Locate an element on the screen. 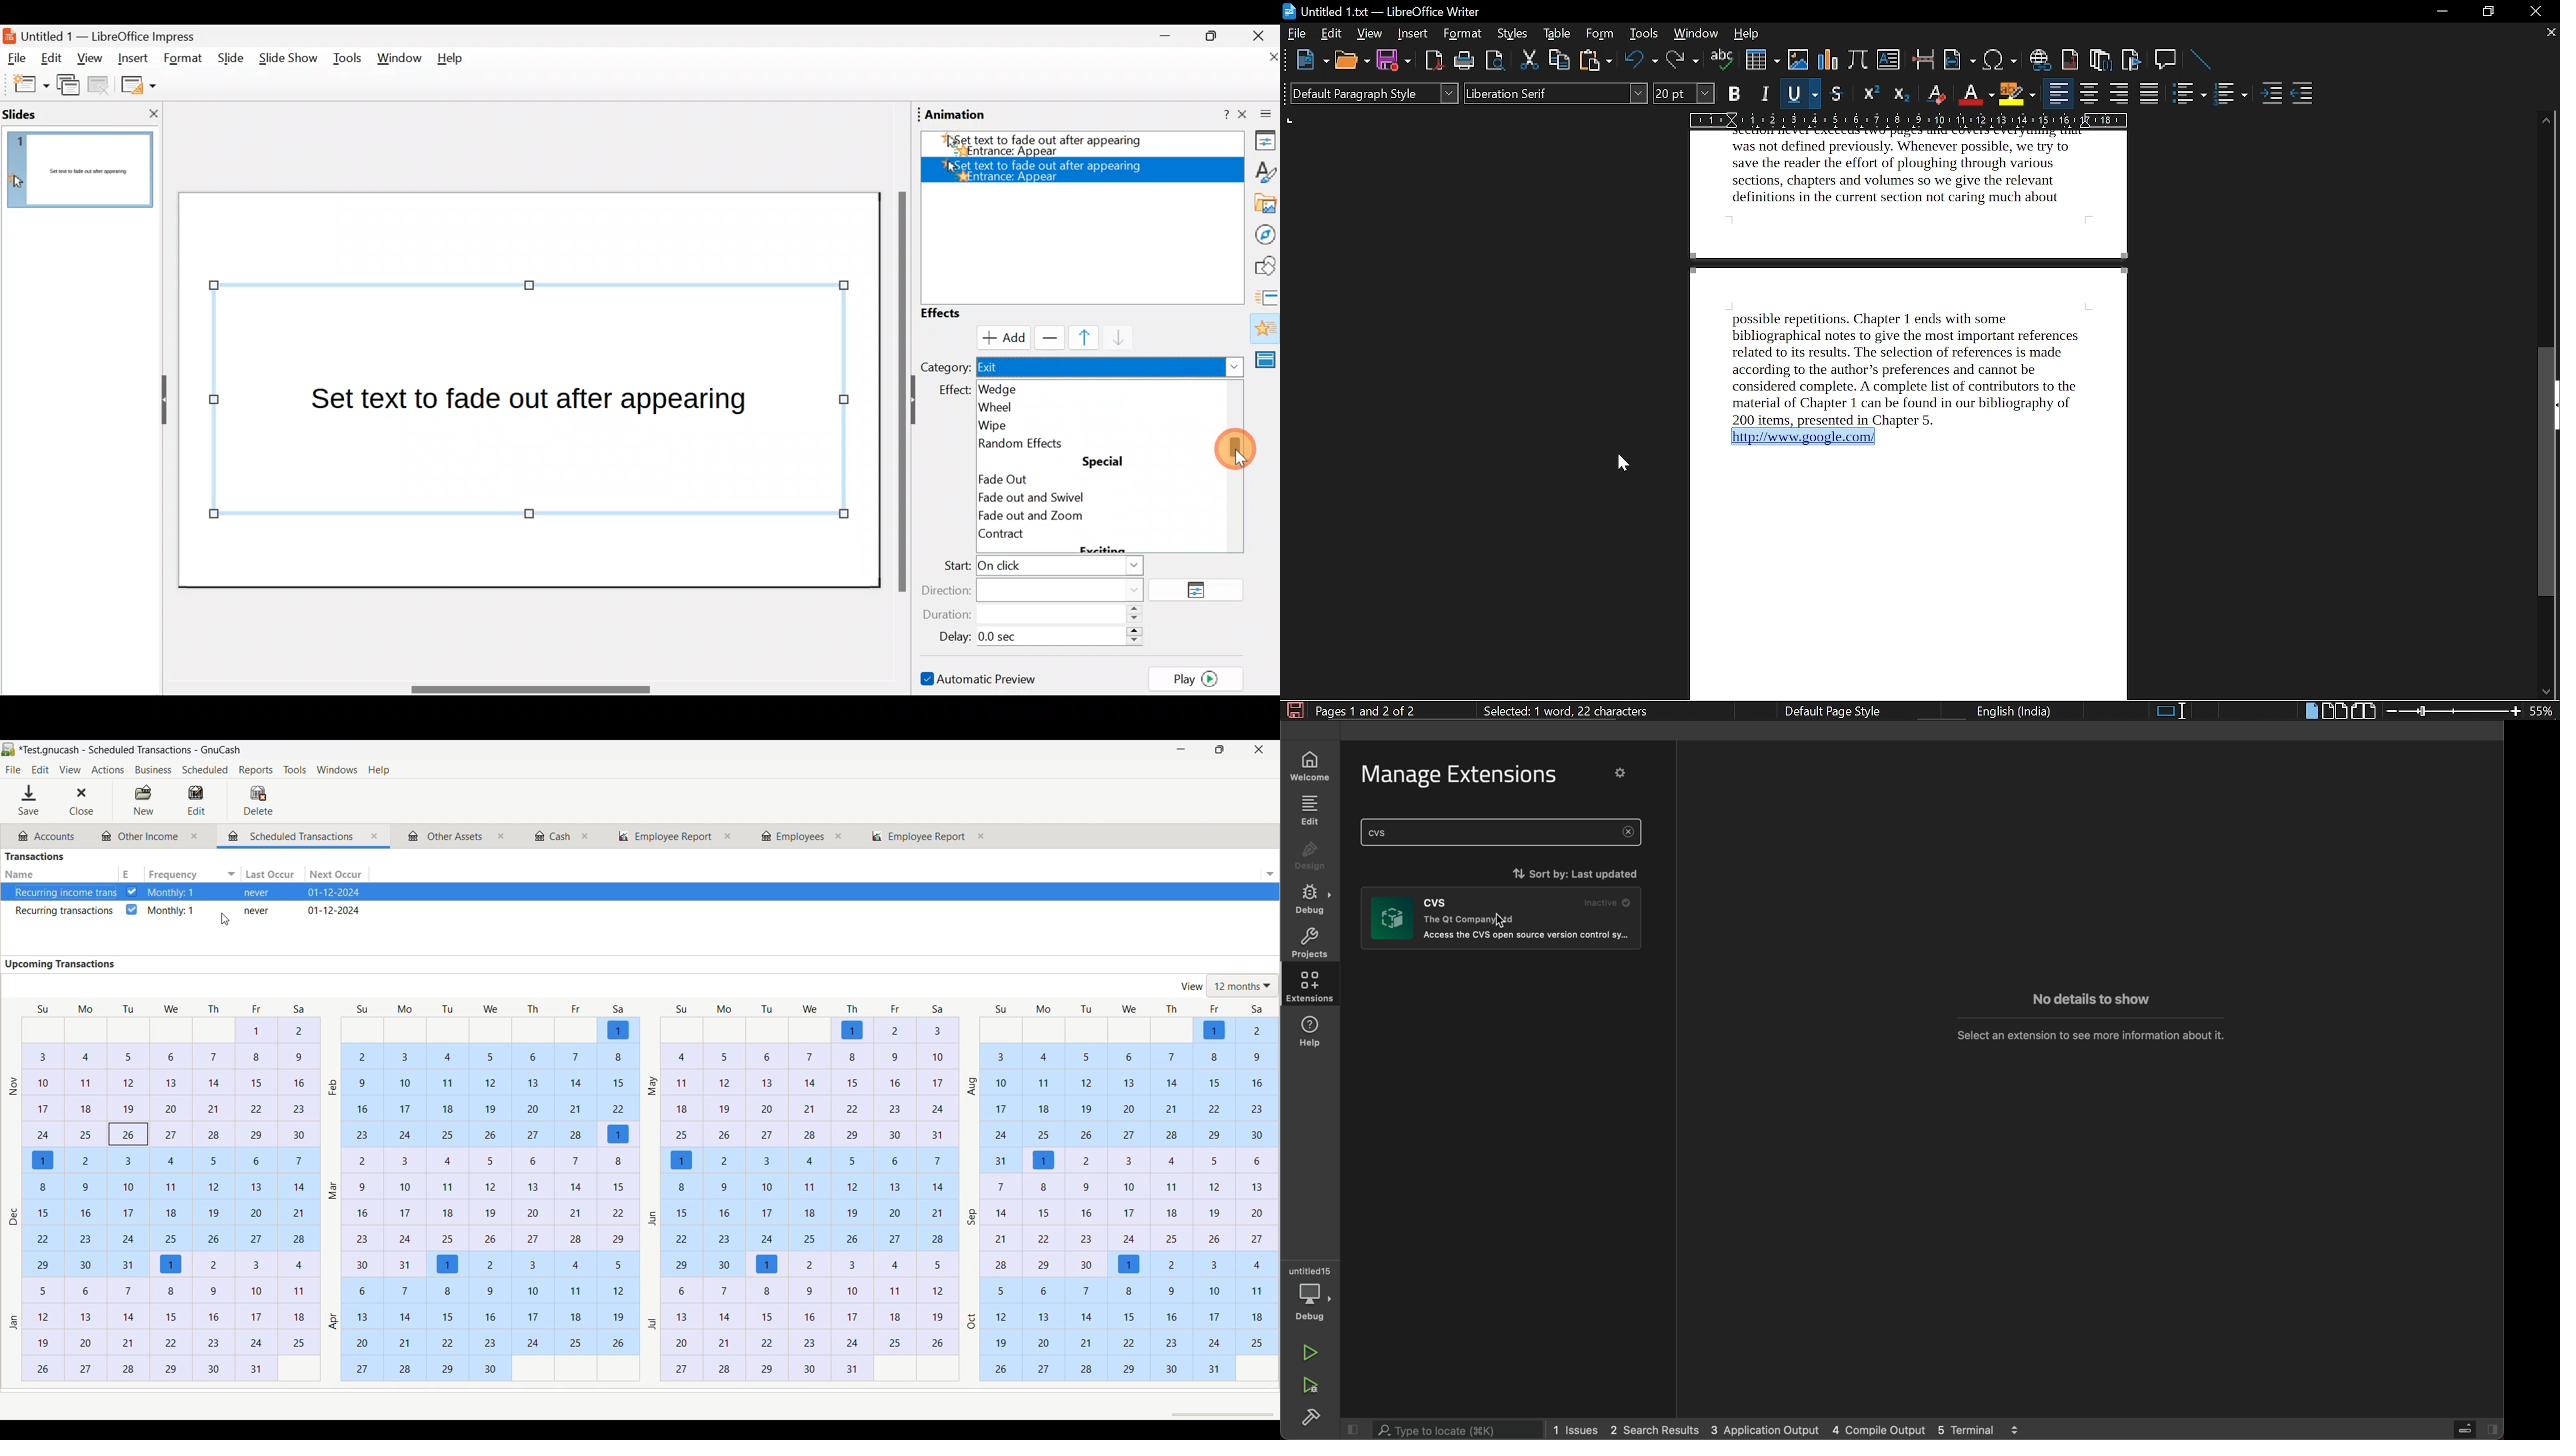  Animation is located at coordinates (956, 115).